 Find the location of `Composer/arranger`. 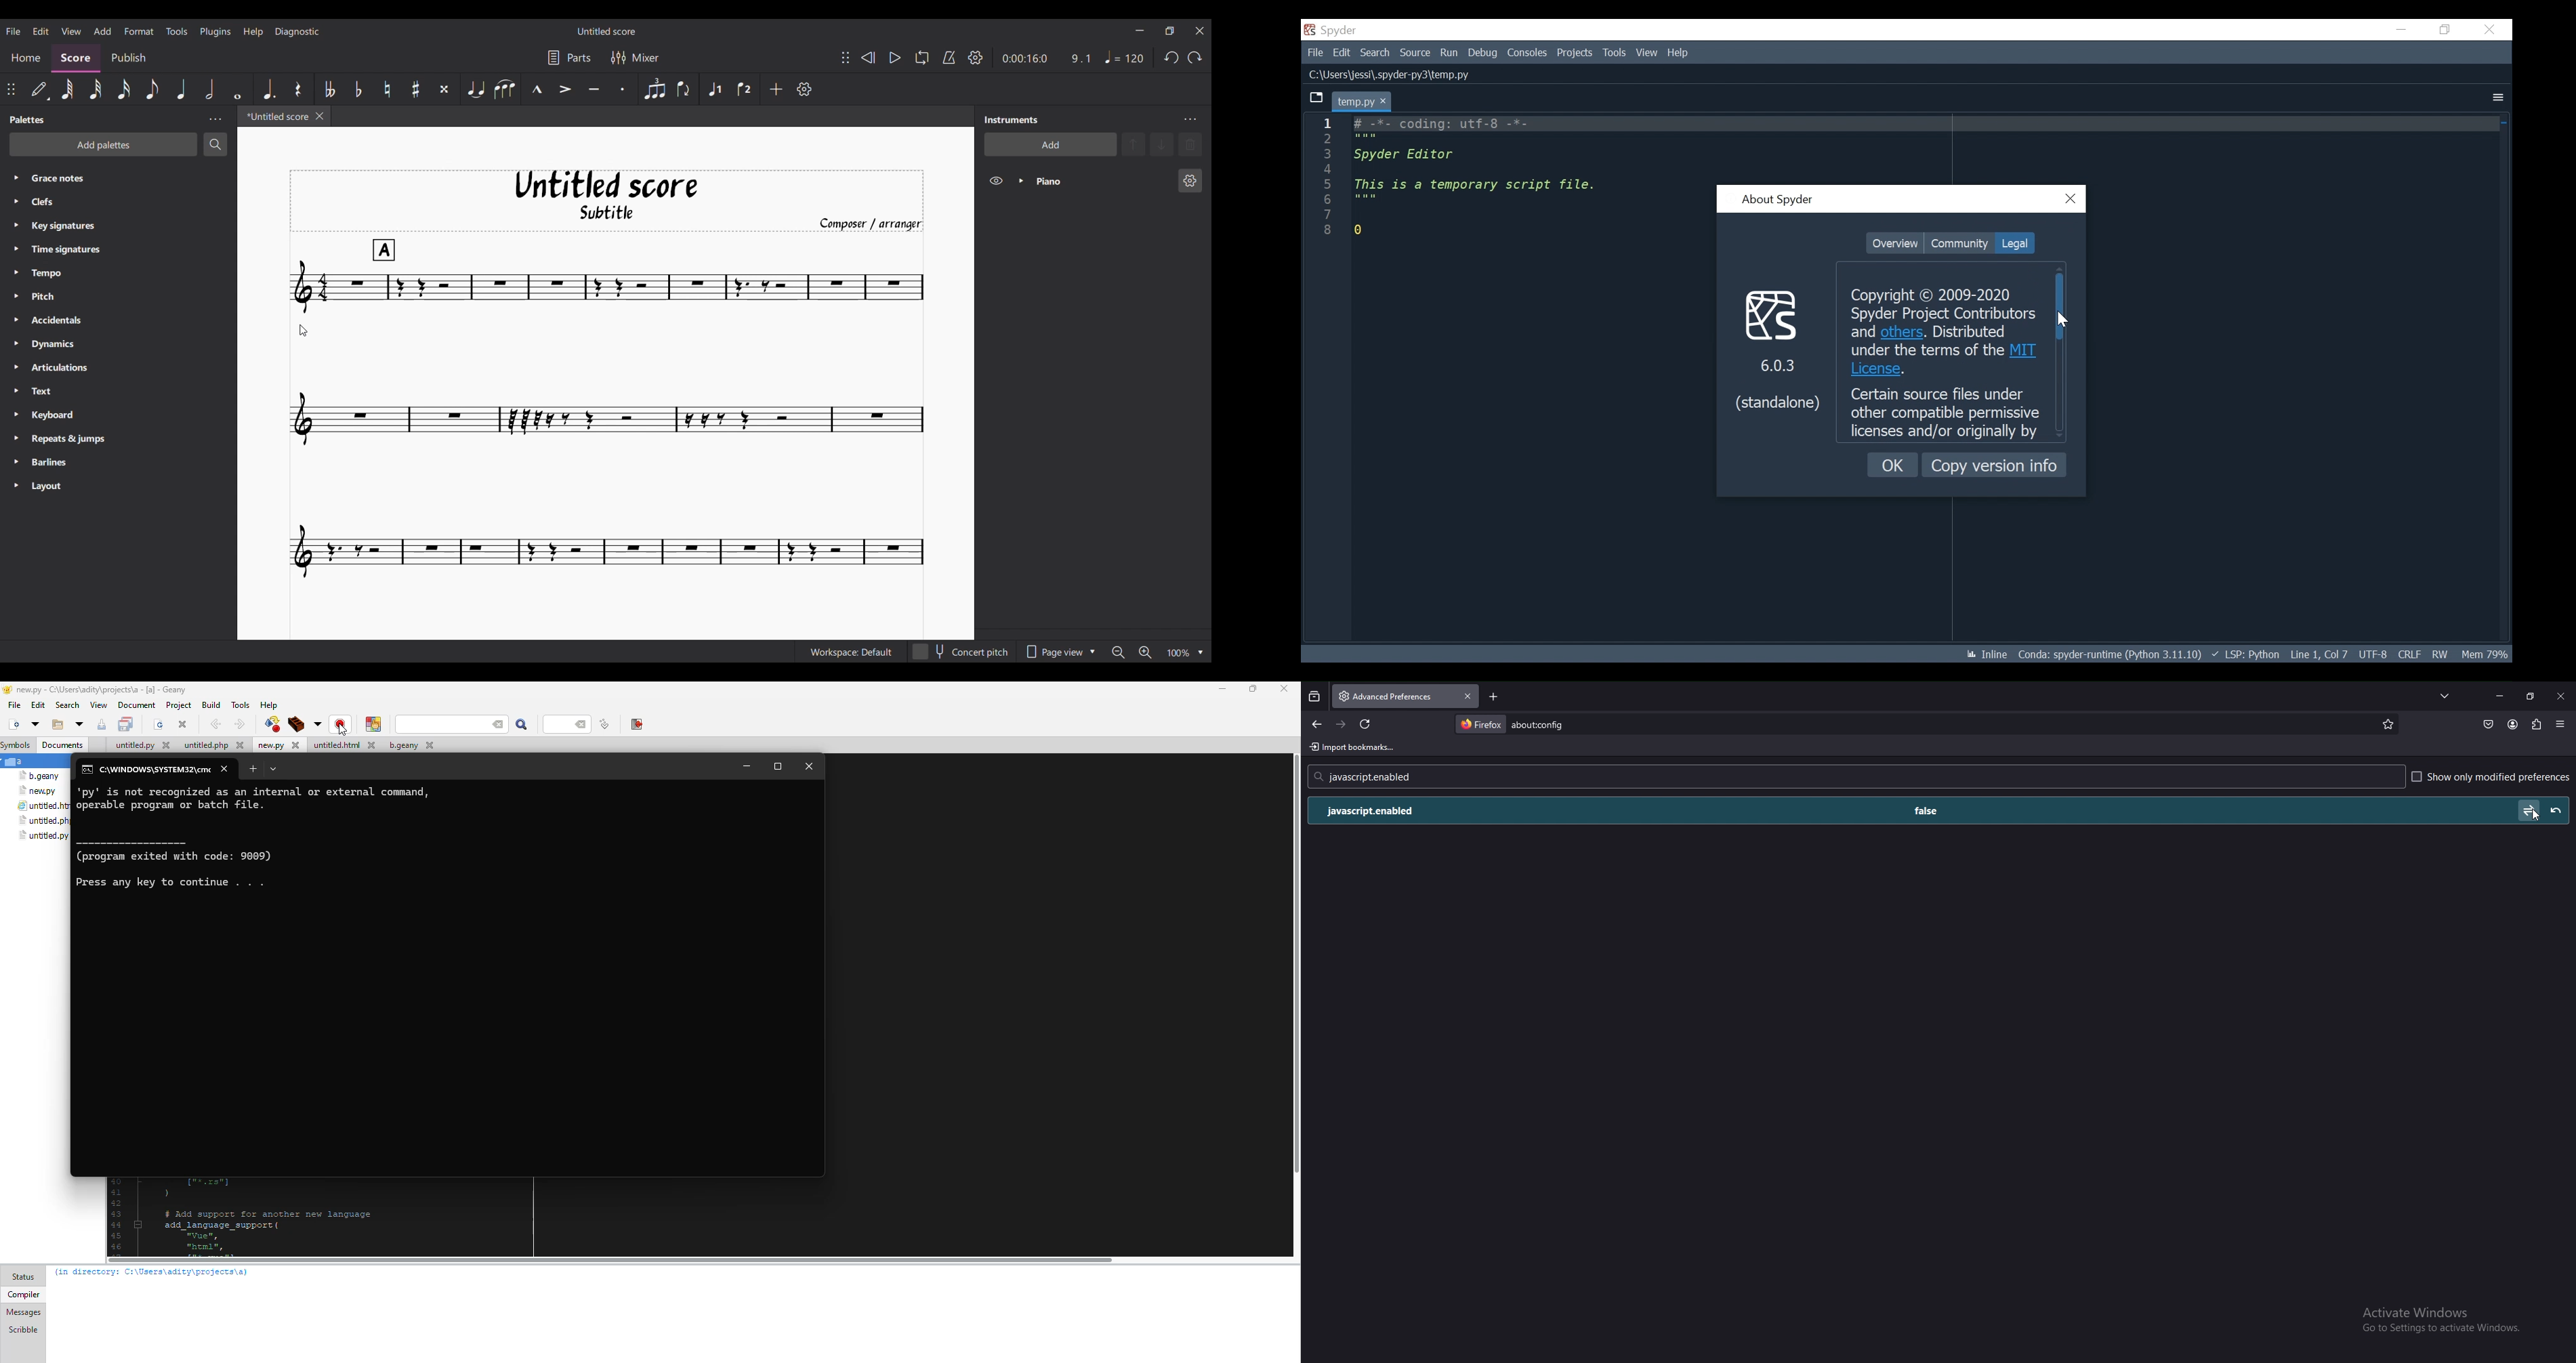

Composer/arranger is located at coordinates (870, 223).